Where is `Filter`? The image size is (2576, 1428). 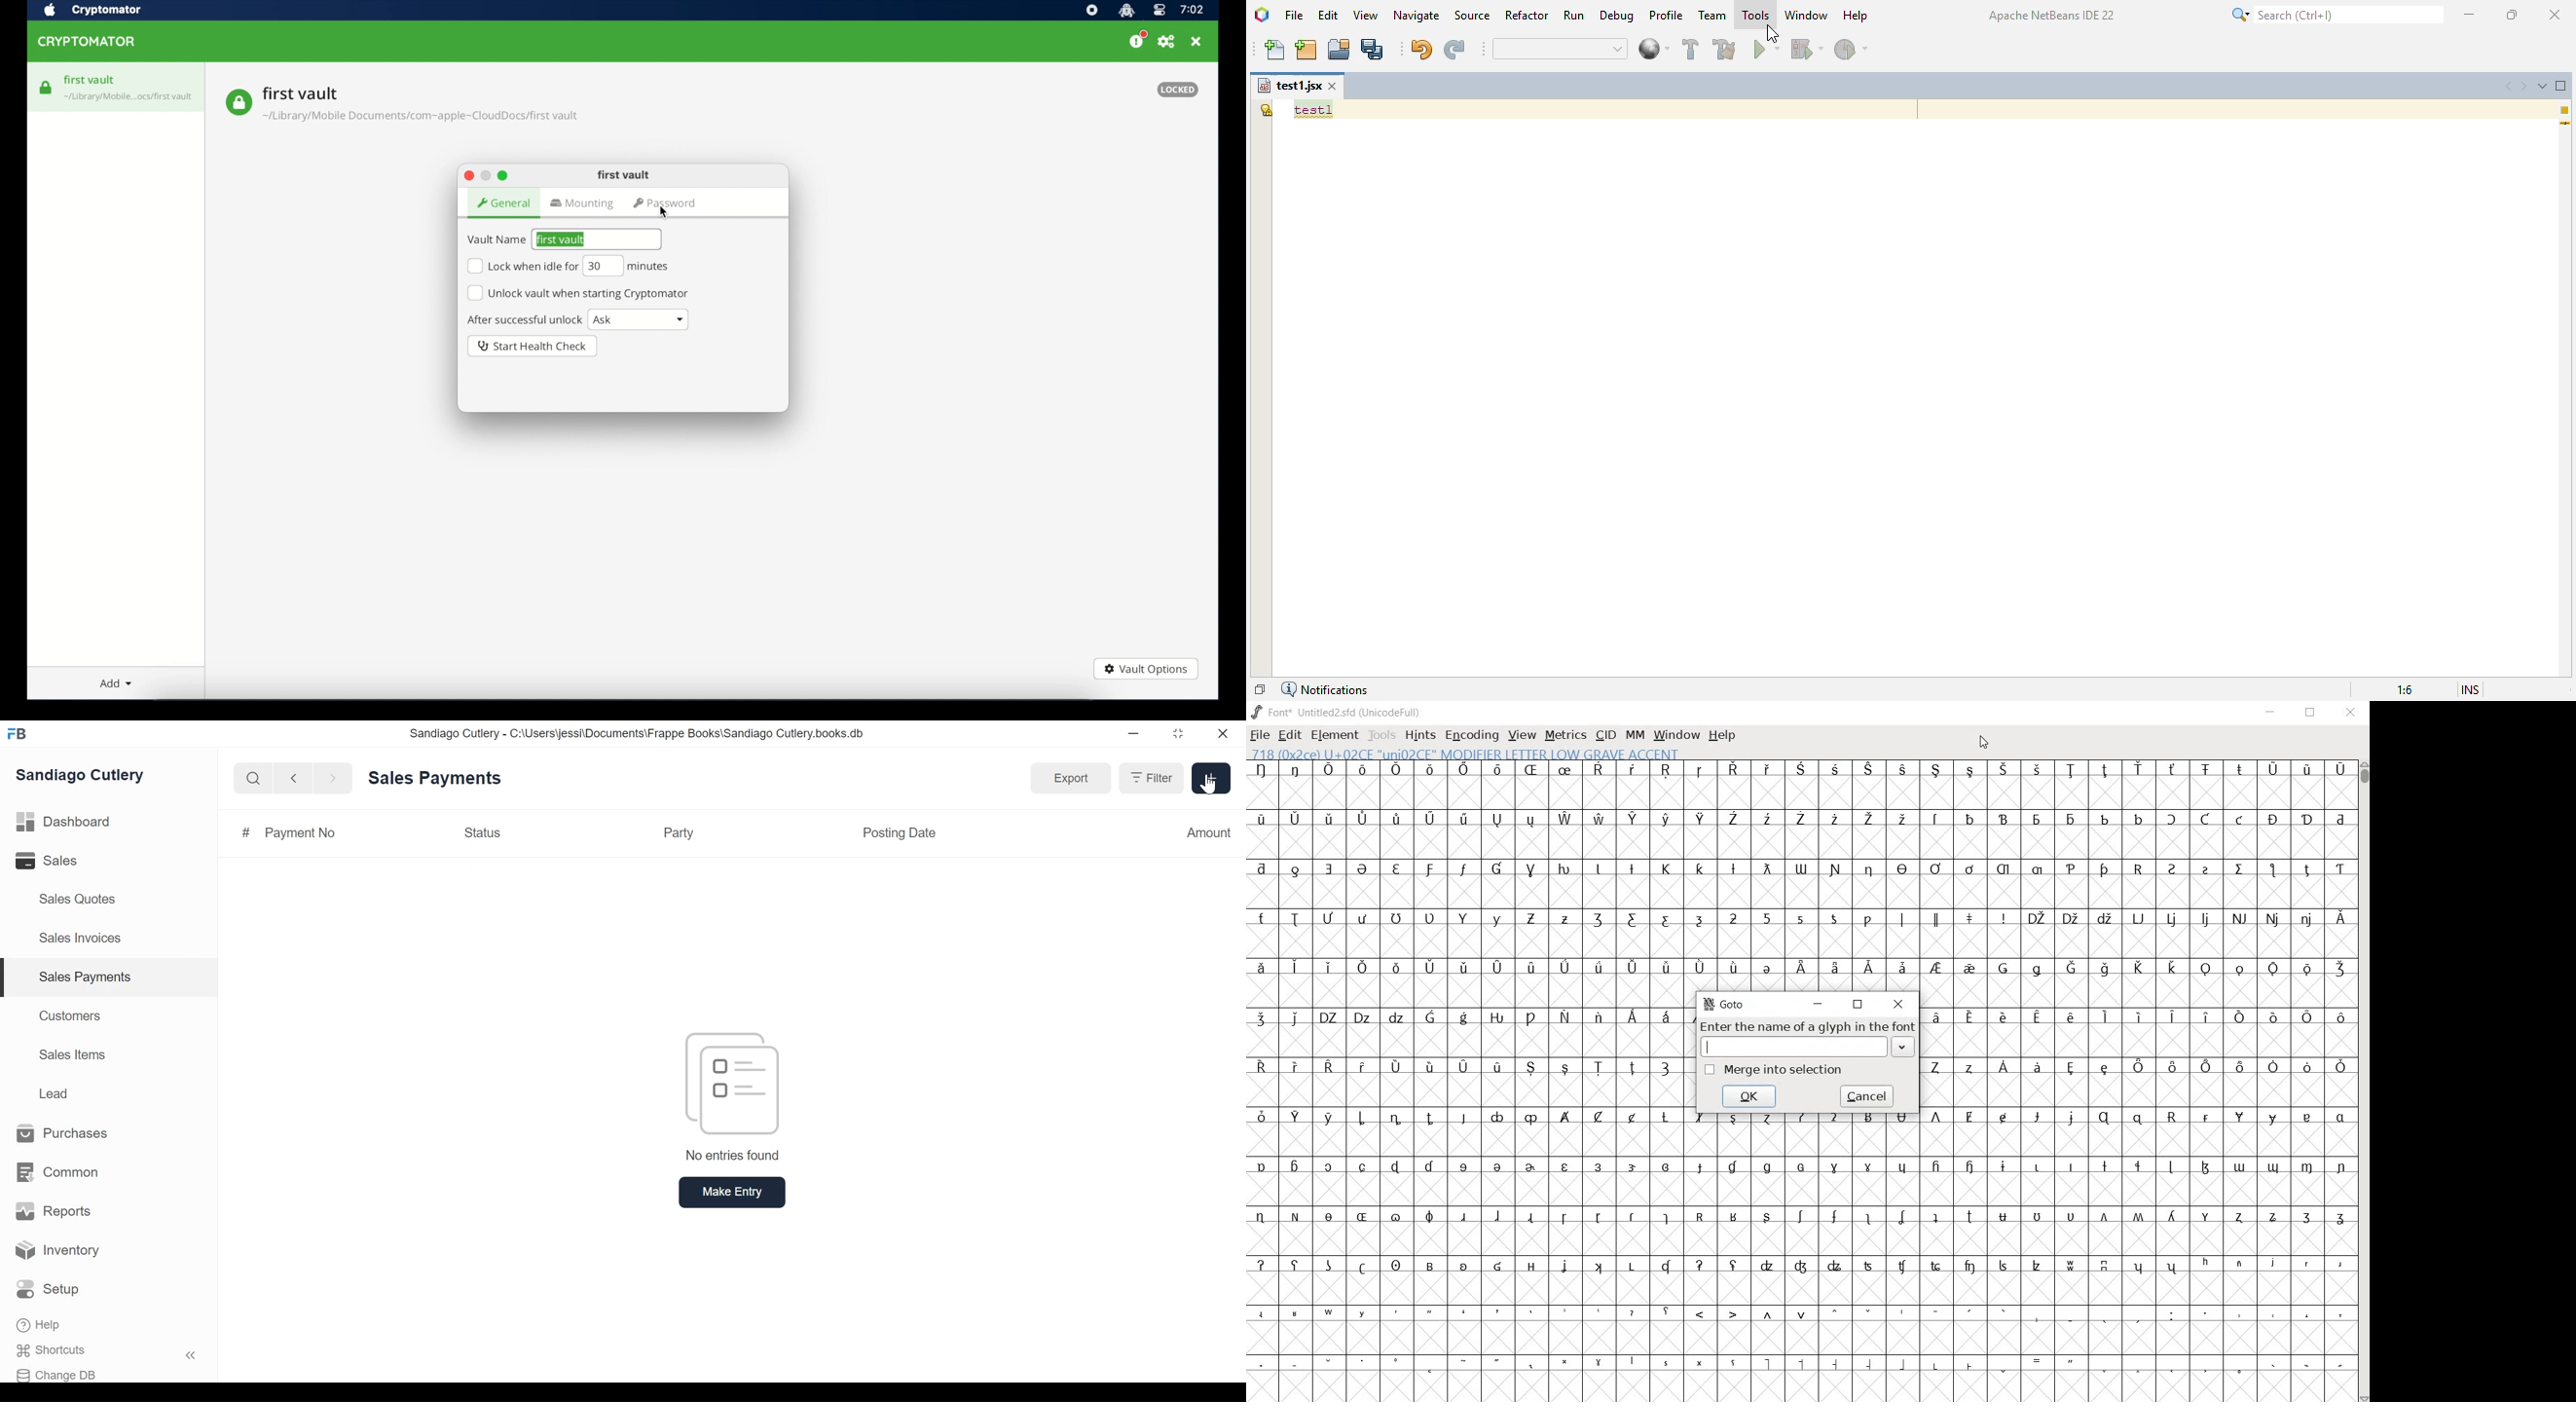
Filter is located at coordinates (1151, 778).